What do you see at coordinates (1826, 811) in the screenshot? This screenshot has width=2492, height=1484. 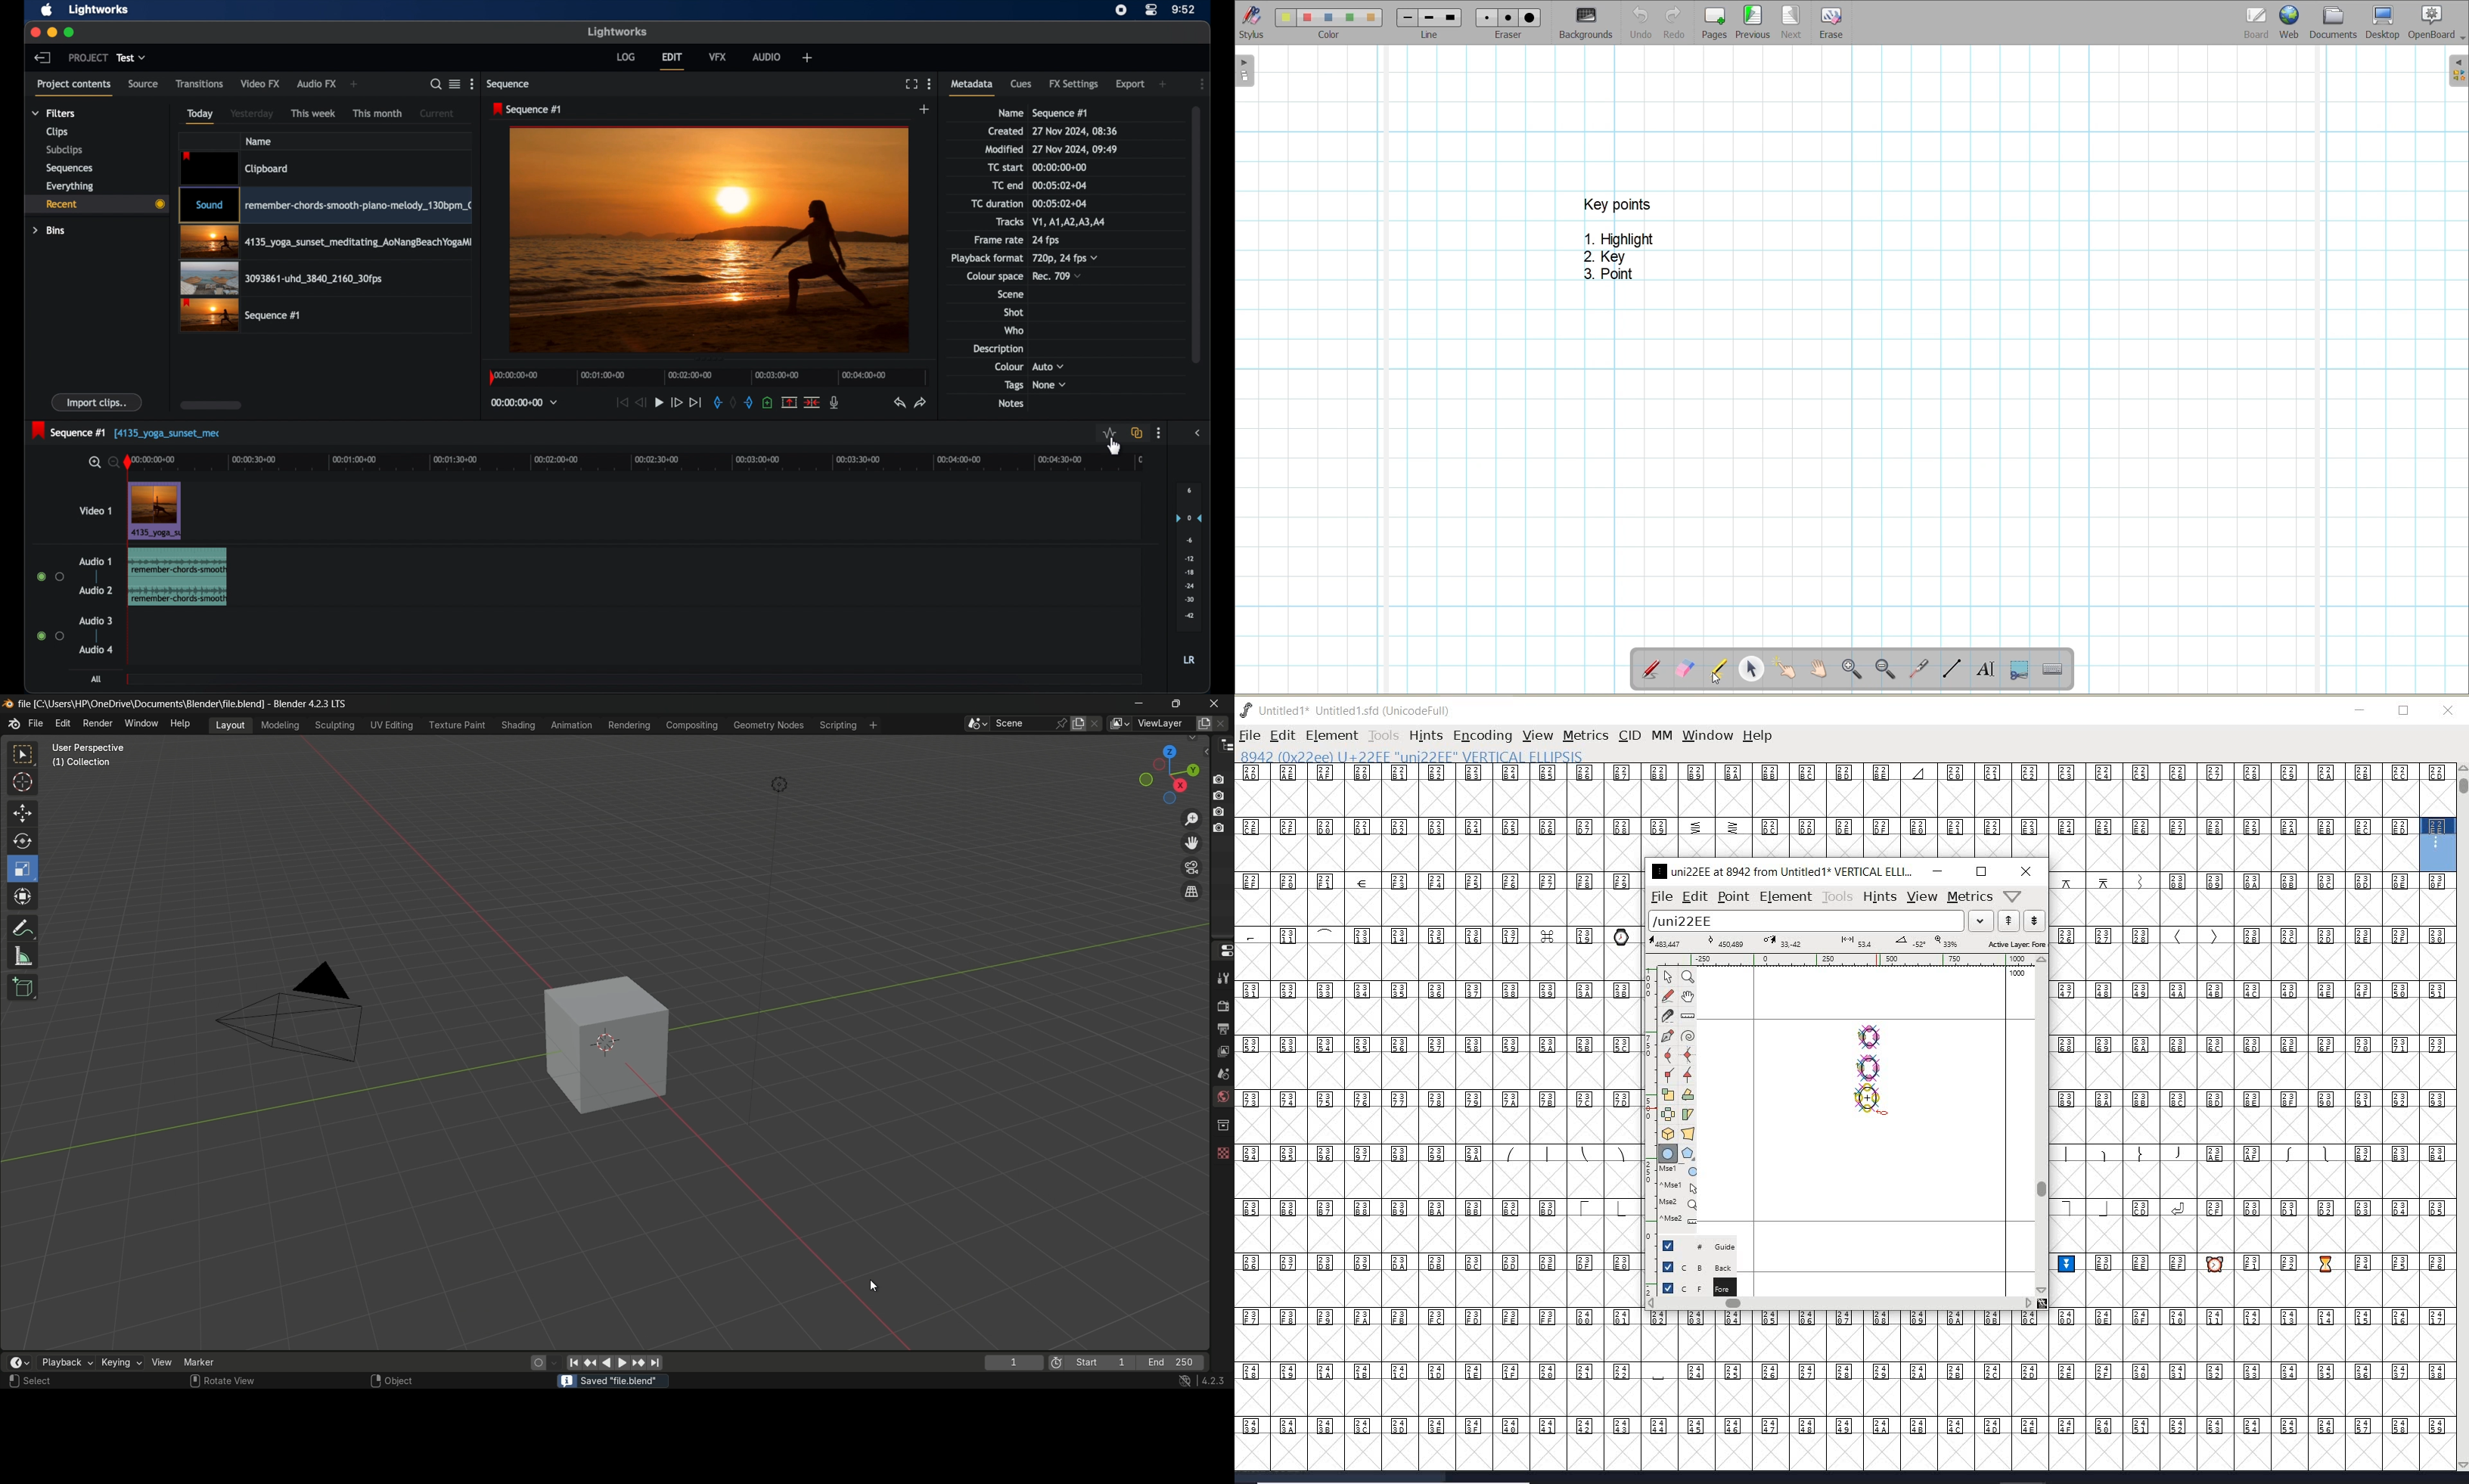 I see `GLYPHY CHARACTERS & NUMBERS` at bounding box center [1826, 811].